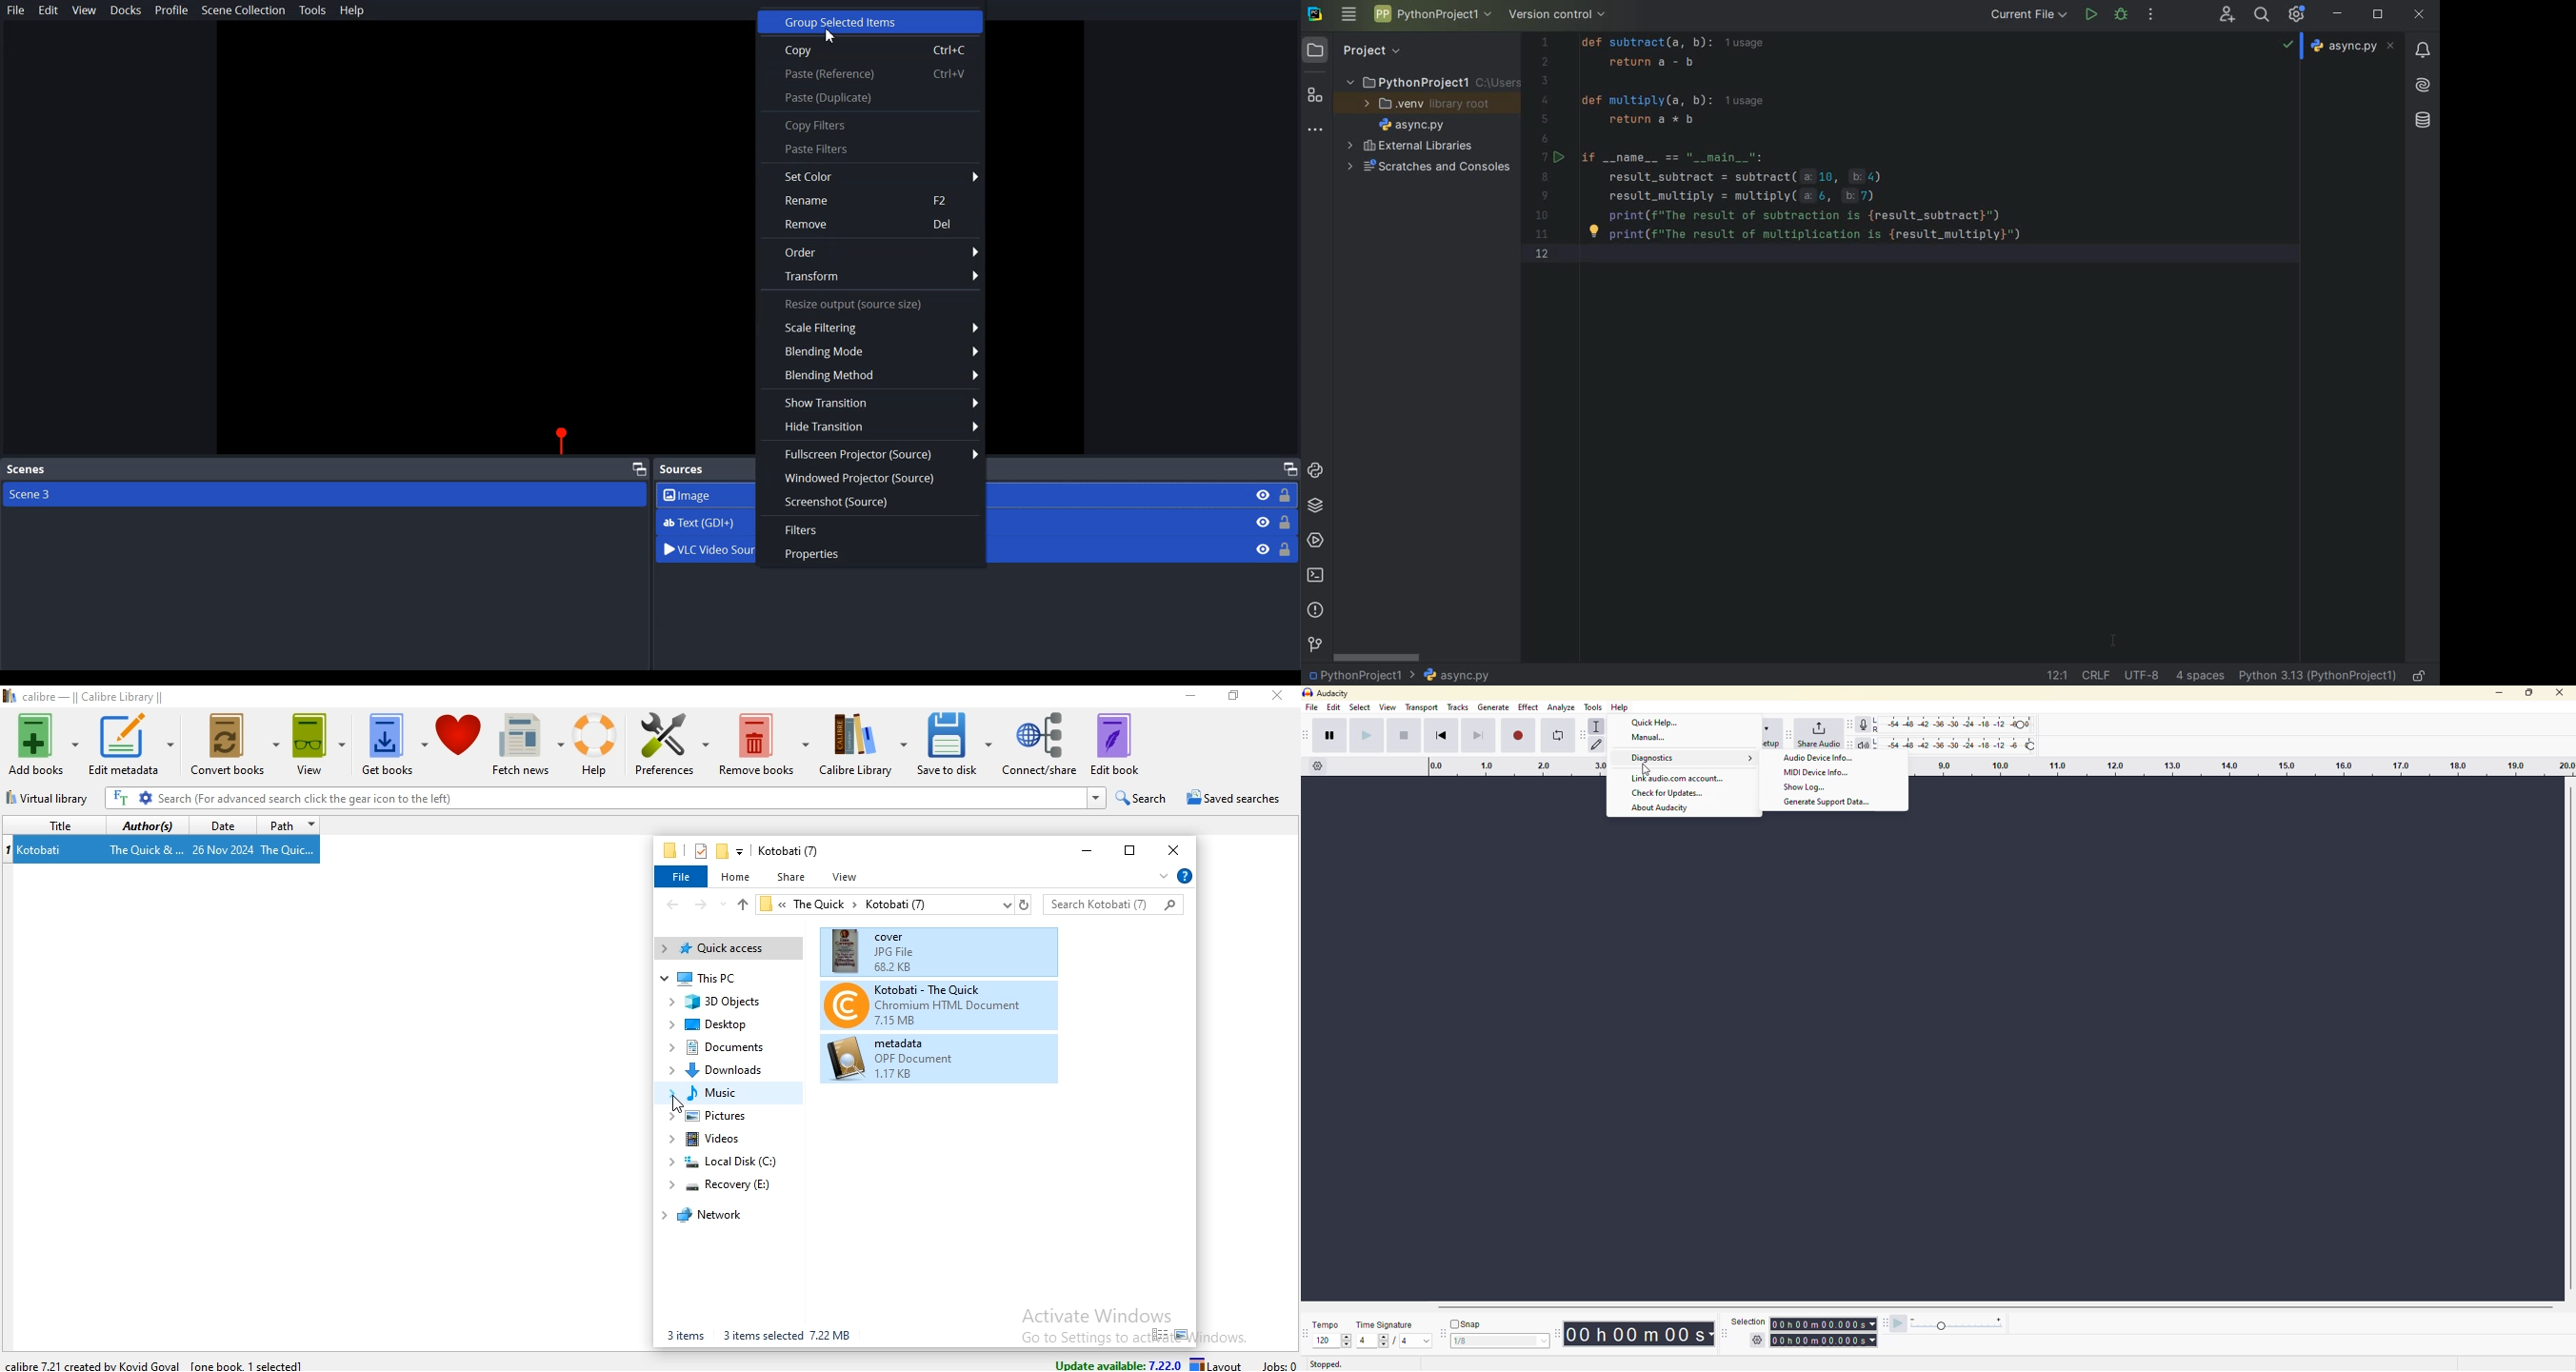 This screenshot has height=1372, width=2576. Describe the element at coordinates (1359, 709) in the screenshot. I see `select` at that location.